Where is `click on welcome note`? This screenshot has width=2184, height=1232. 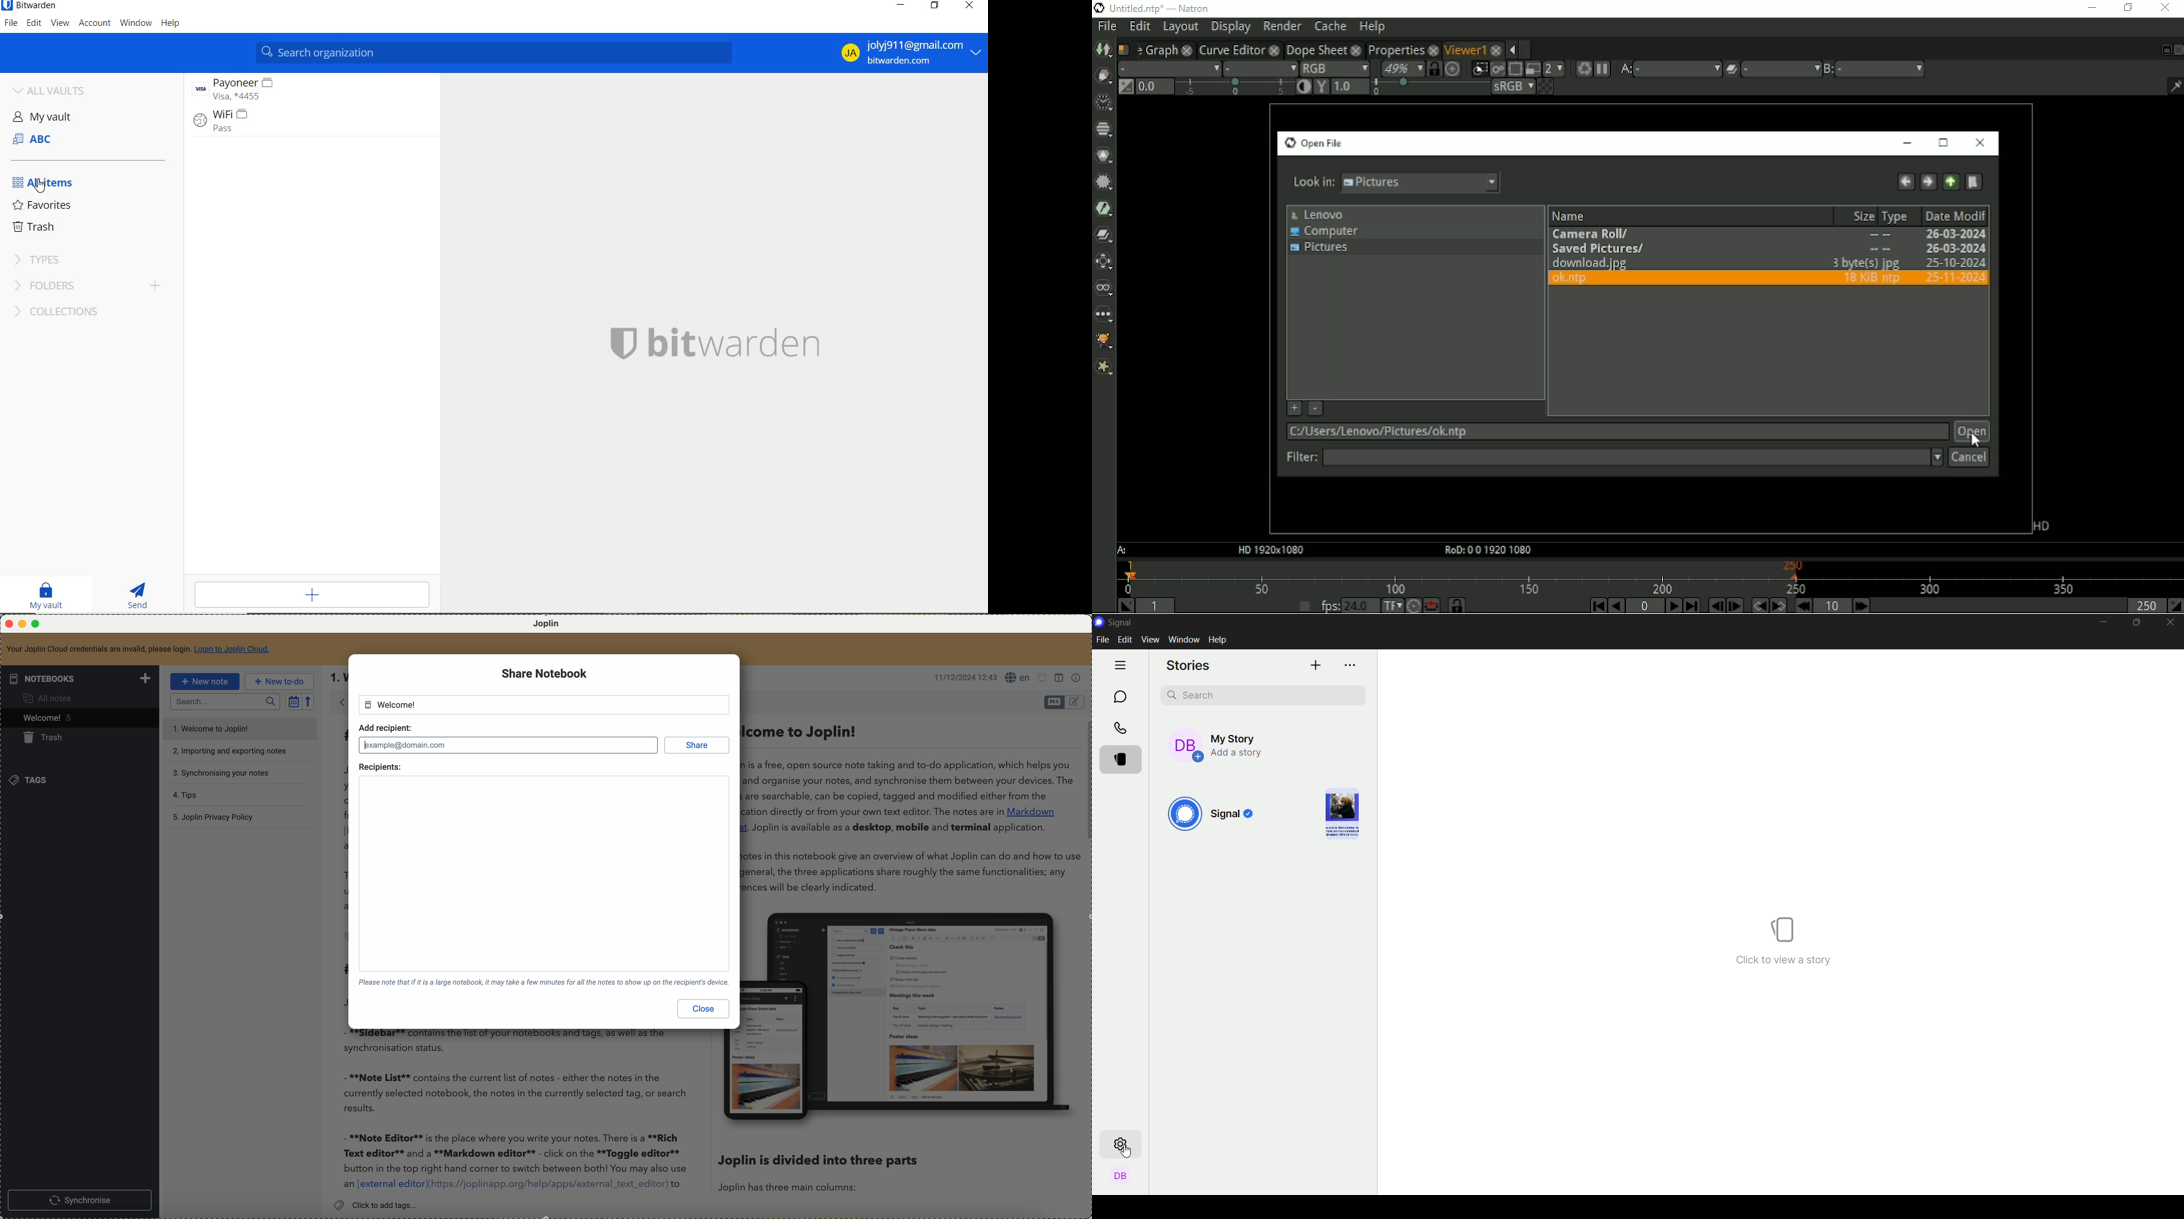 click on welcome note is located at coordinates (78, 720).